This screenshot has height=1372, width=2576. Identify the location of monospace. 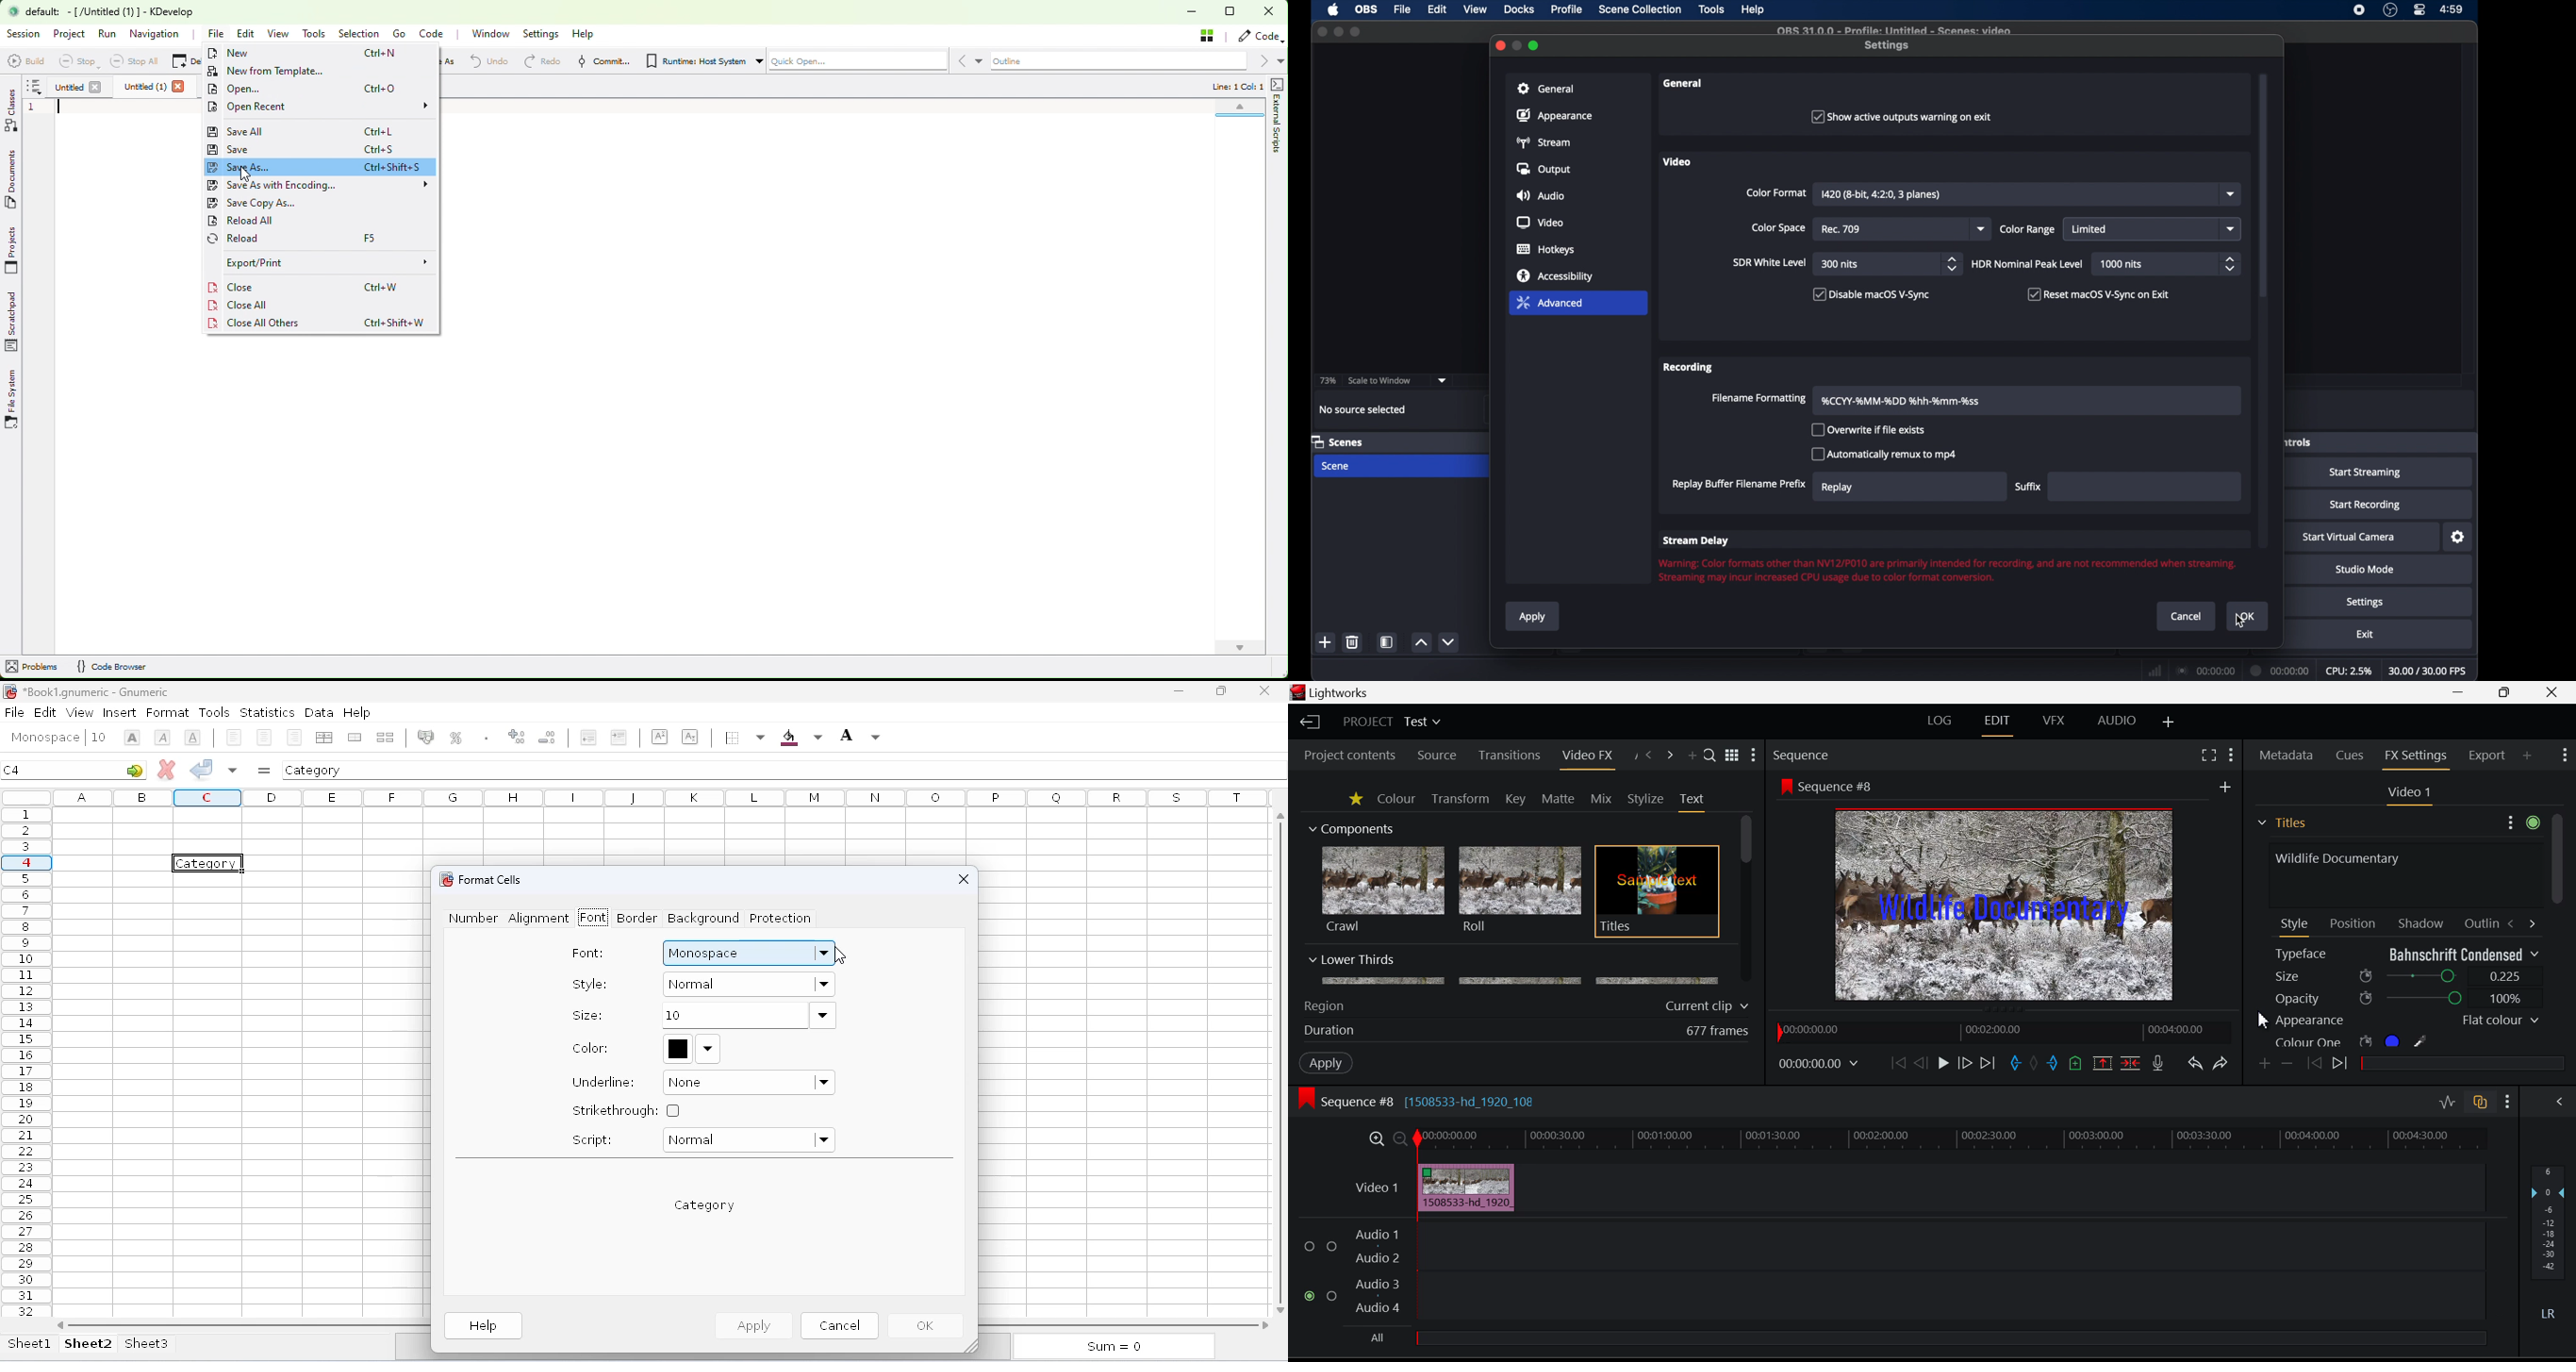
(749, 953).